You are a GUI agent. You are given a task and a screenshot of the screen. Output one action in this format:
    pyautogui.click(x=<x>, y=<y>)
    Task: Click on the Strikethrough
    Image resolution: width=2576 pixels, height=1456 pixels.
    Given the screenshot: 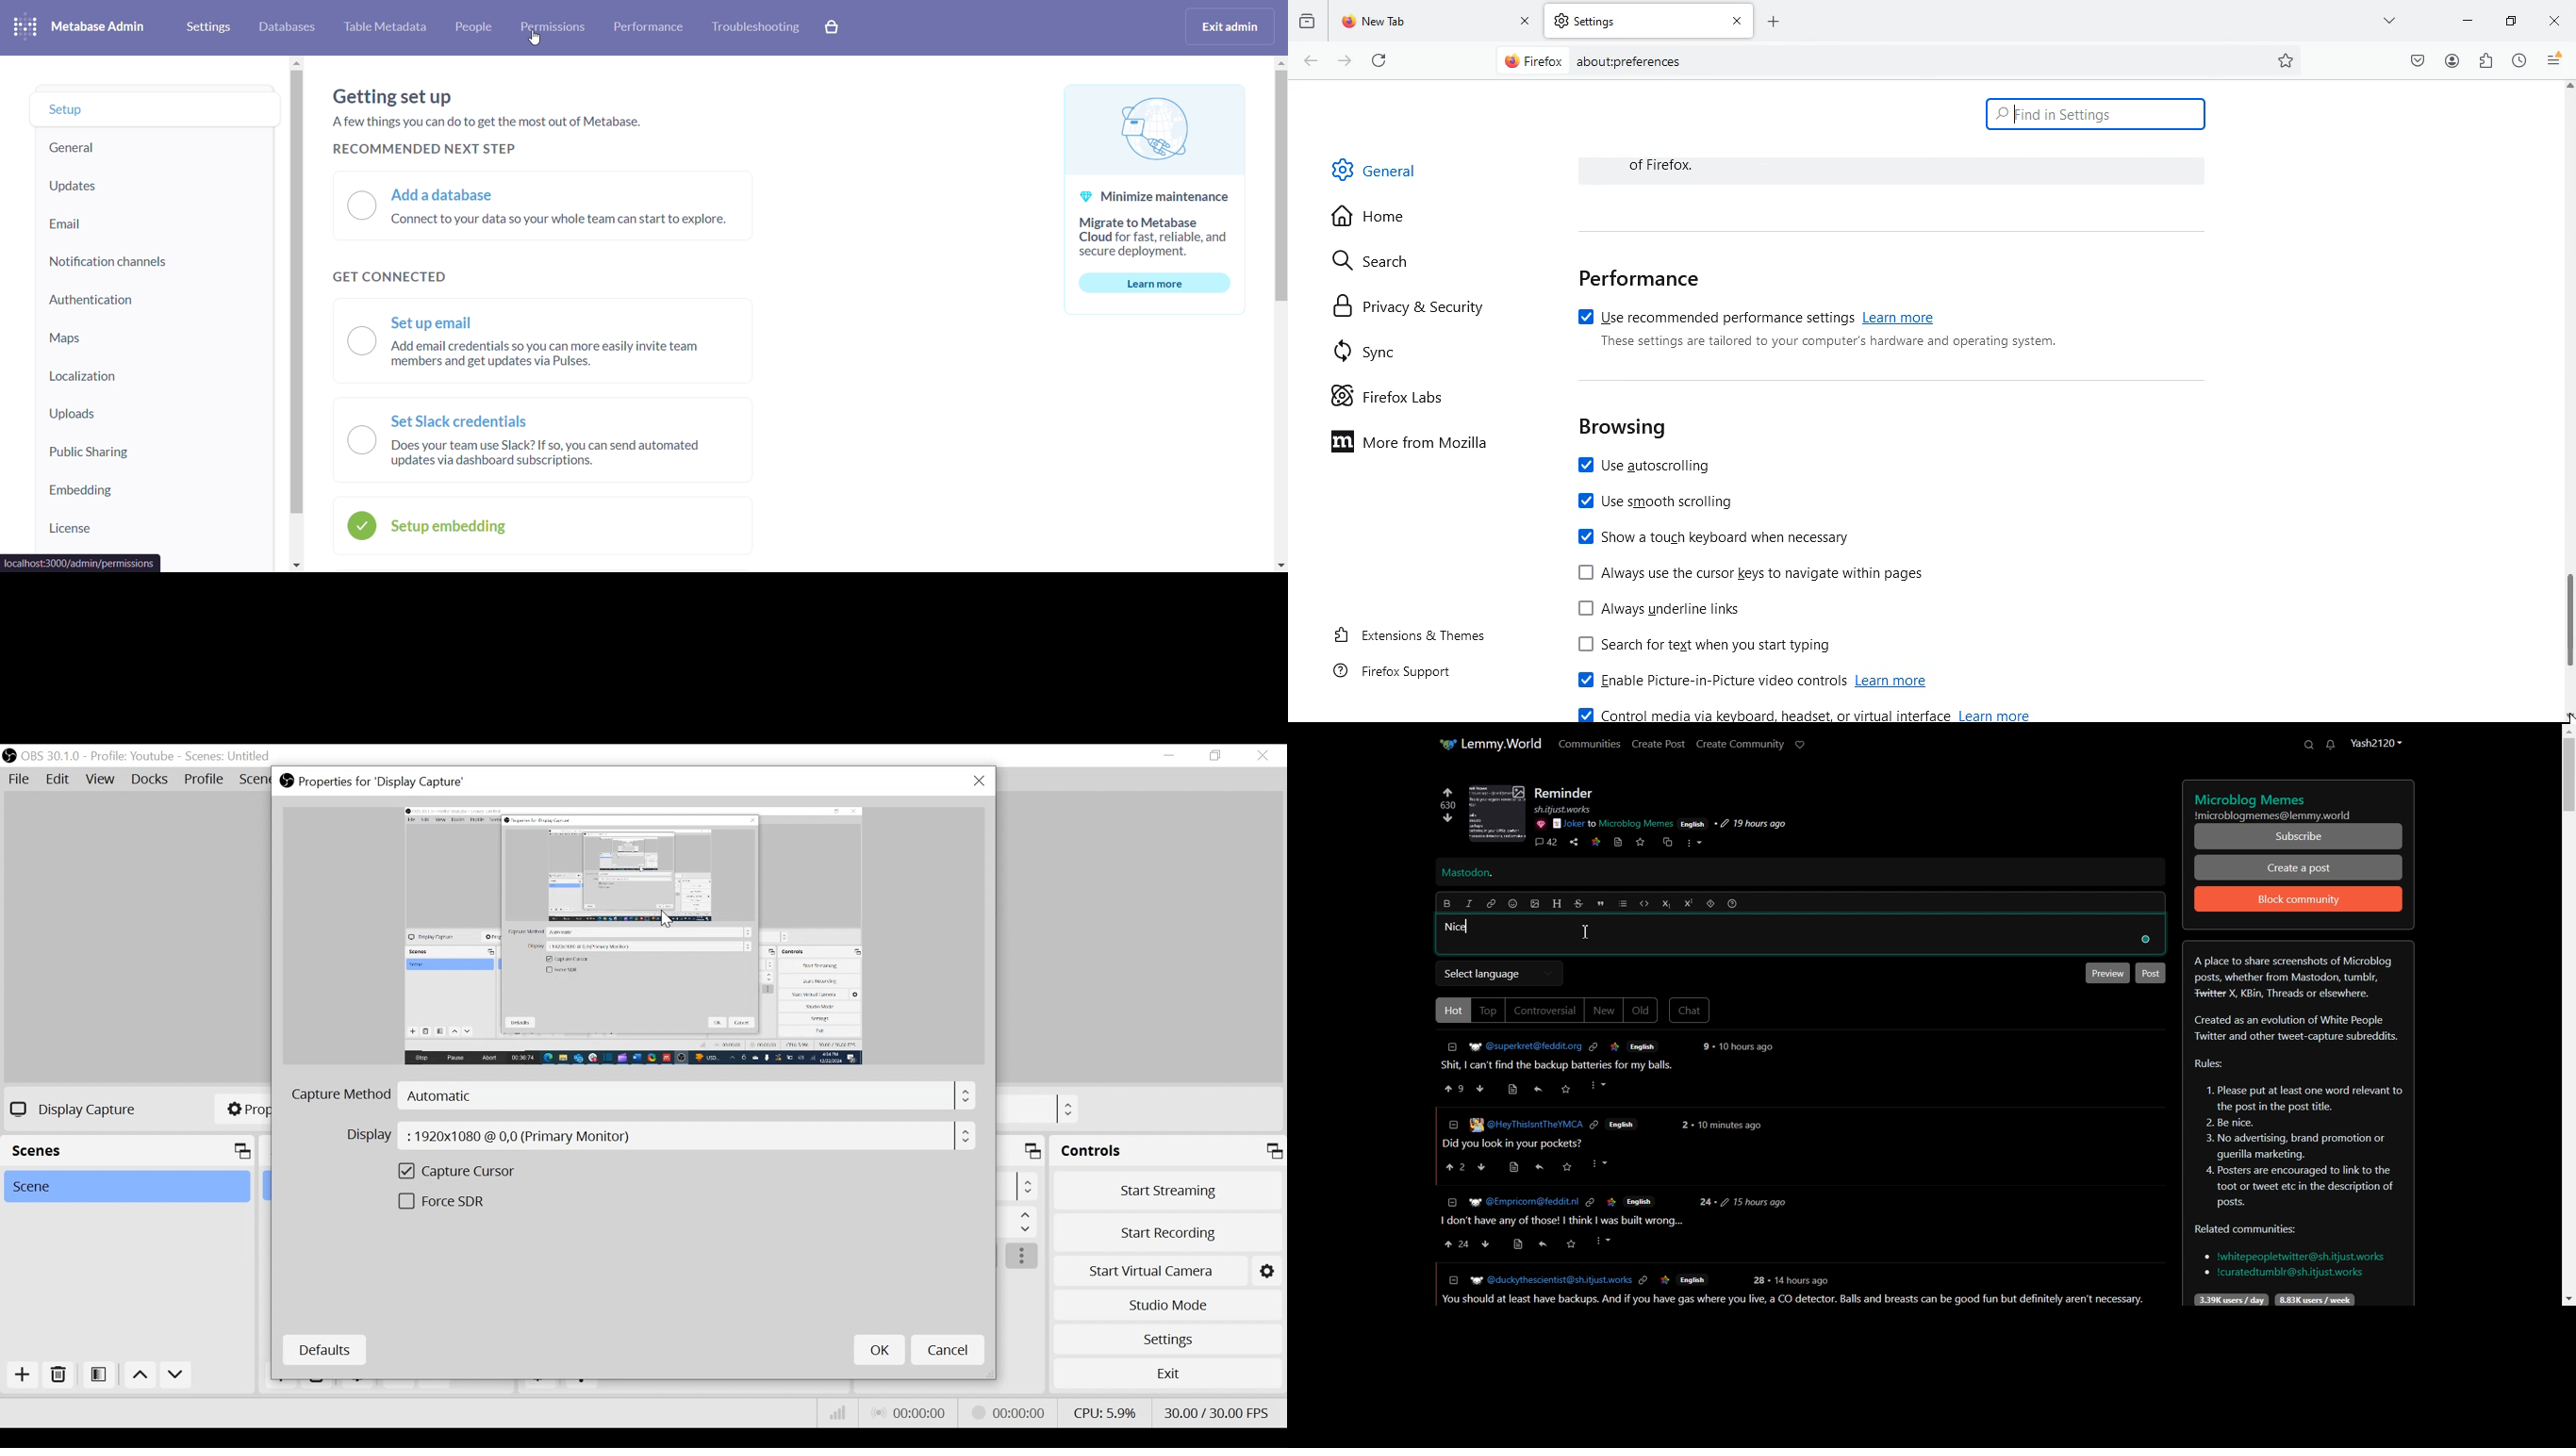 What is the action you would take?
    pyautogui.click(x=1579, y=904)
    